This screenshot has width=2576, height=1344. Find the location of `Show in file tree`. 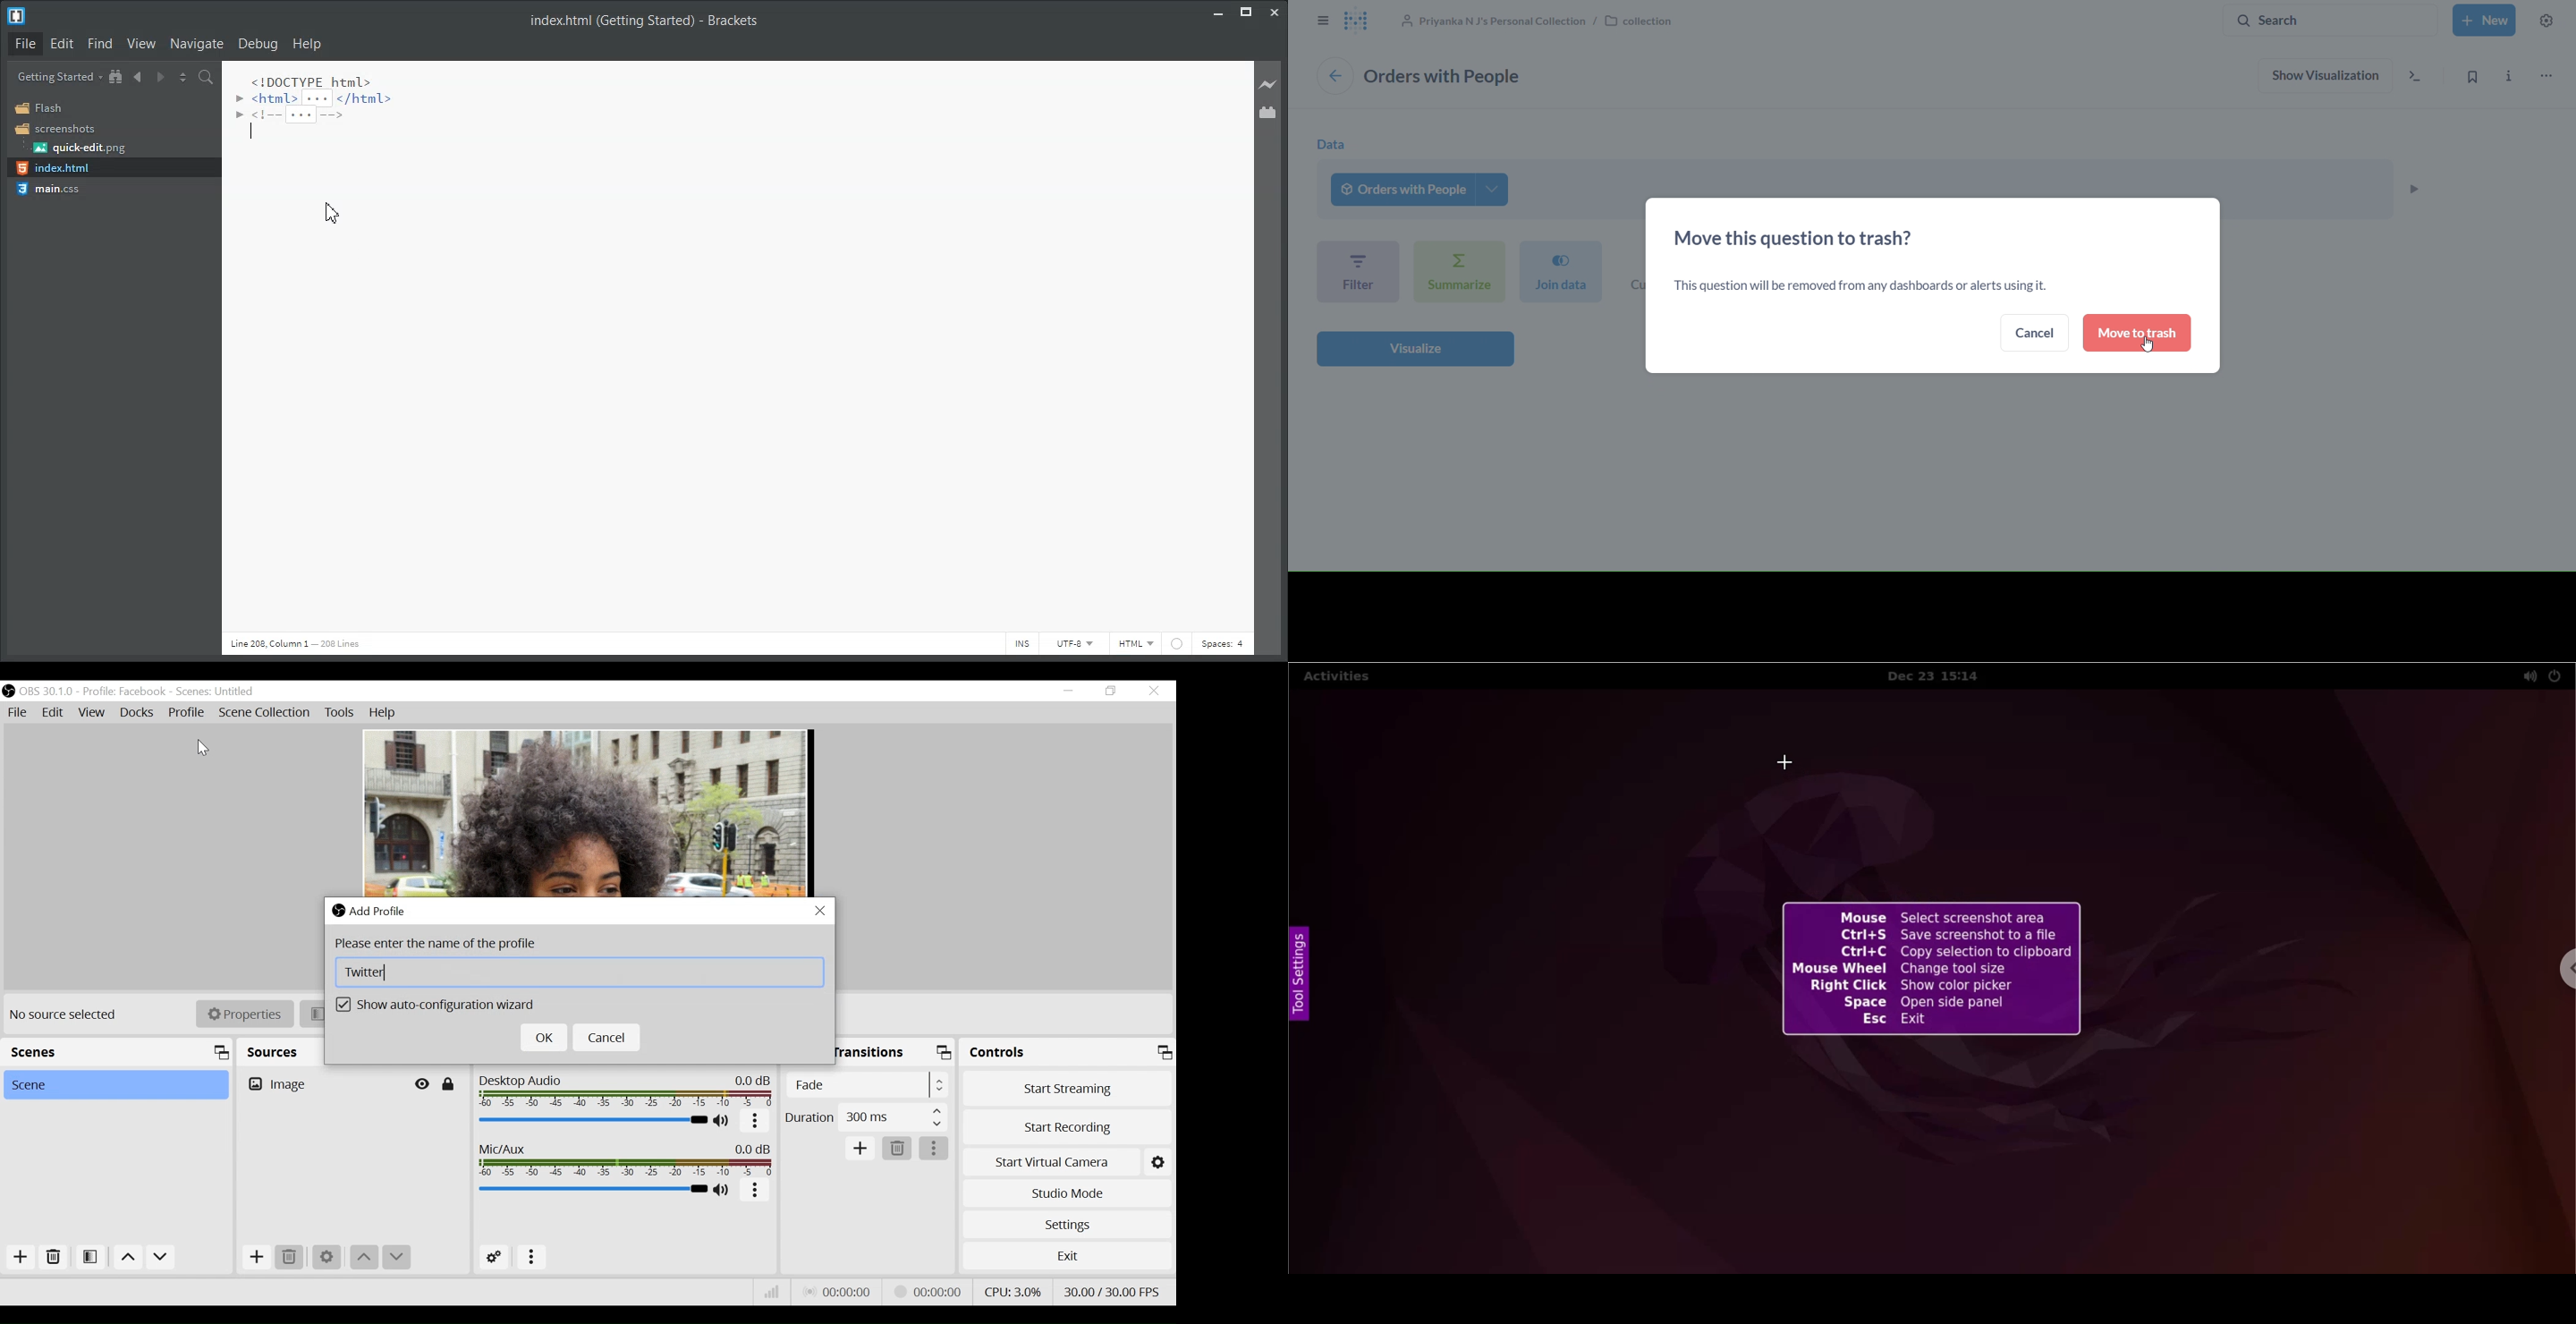

Show in file tree is located at coordinates (117, 76).